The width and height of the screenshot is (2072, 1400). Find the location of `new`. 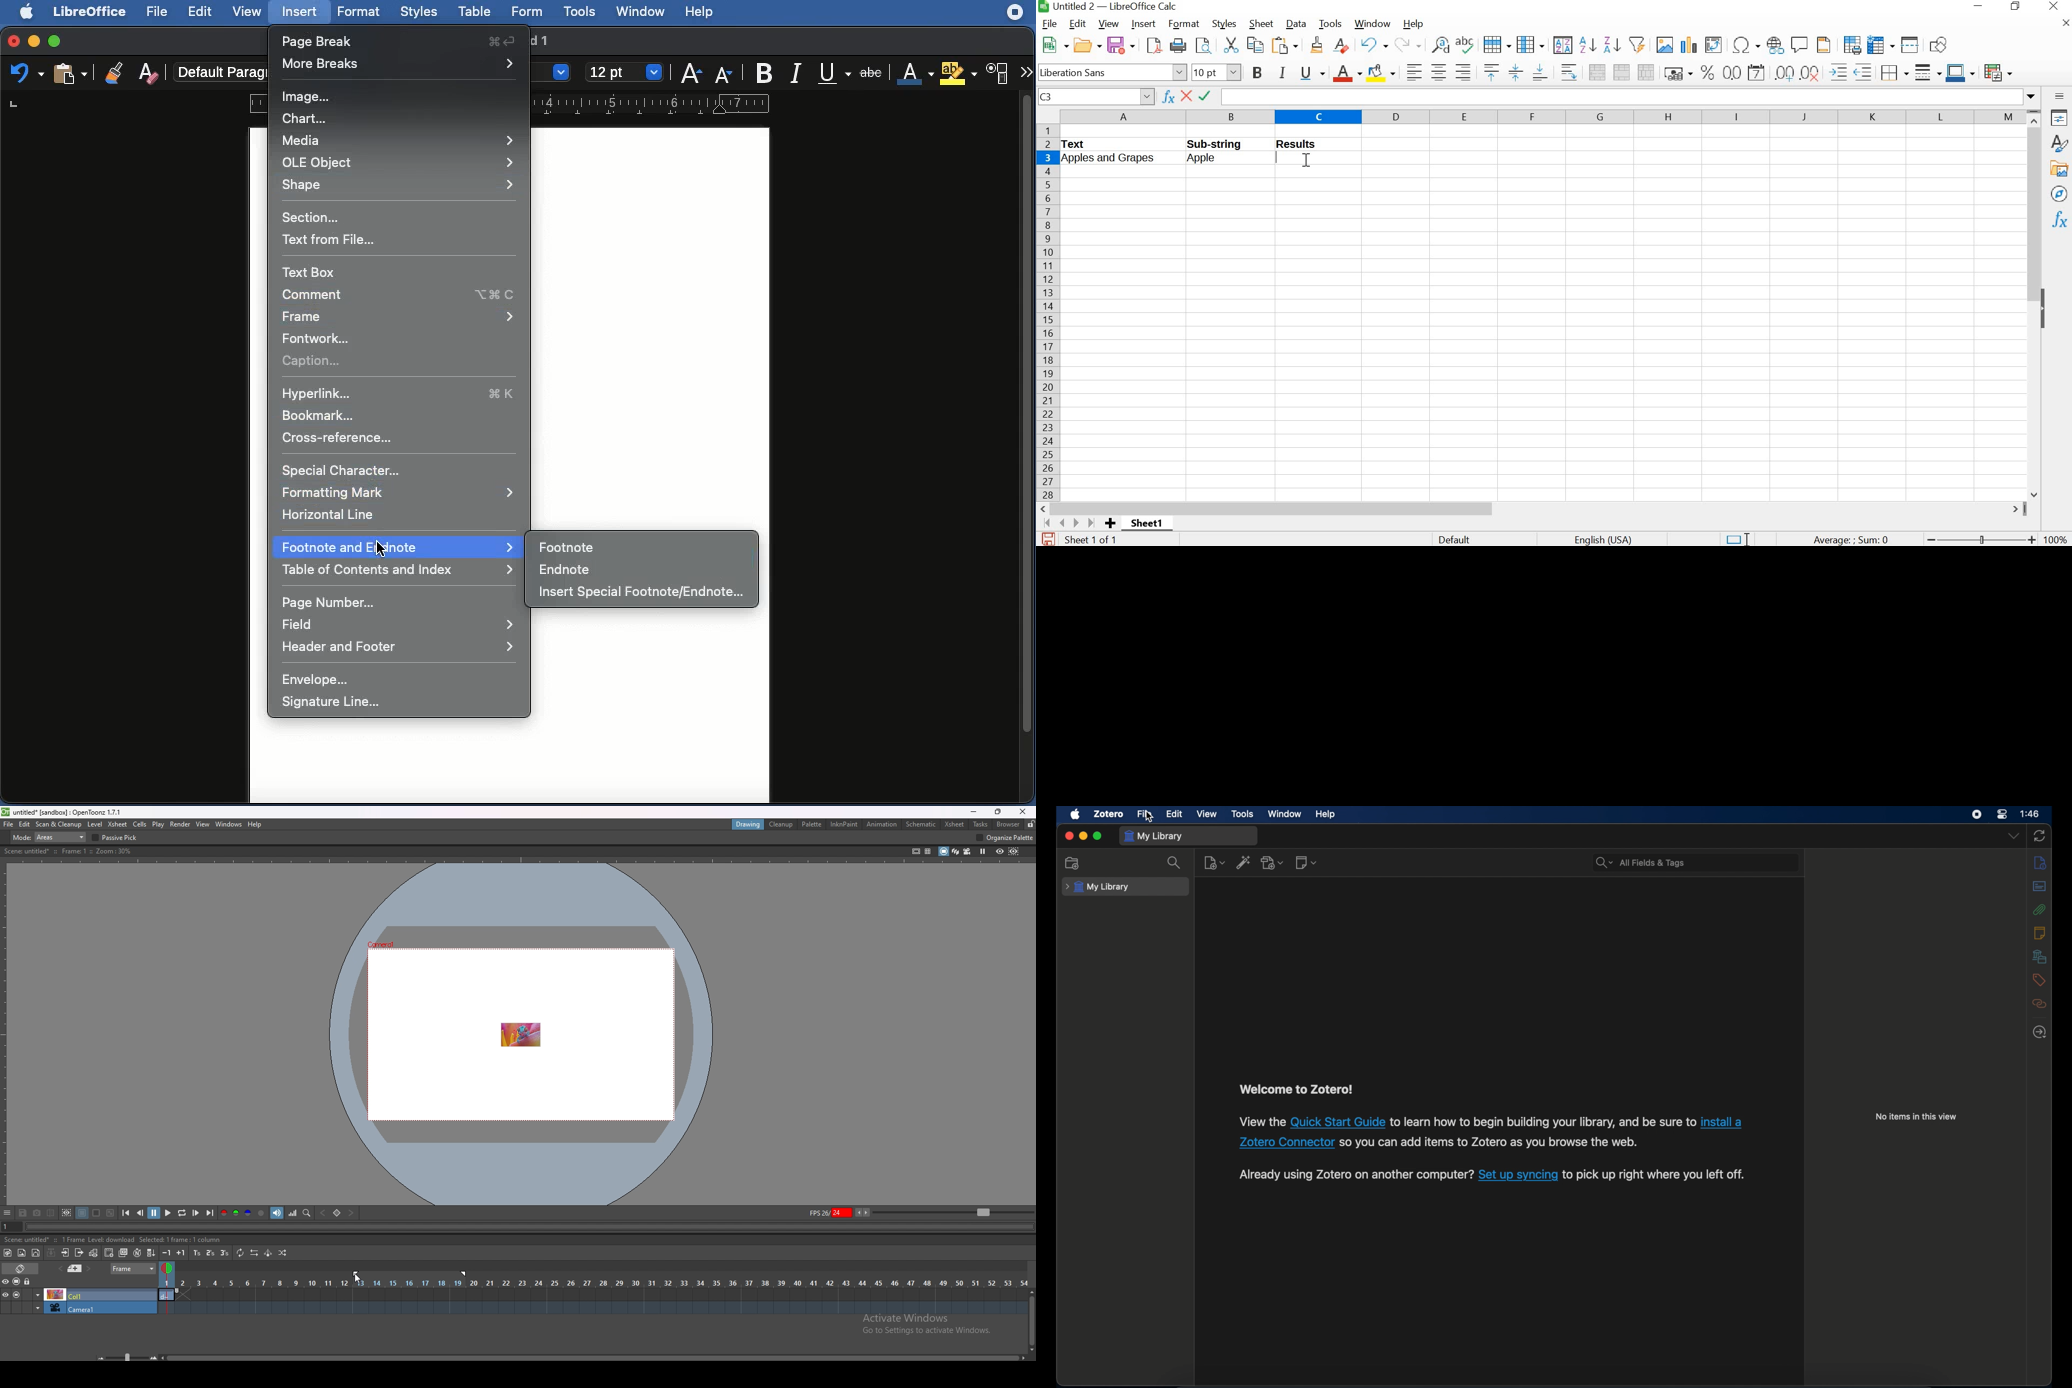

new is located at coordinates (1053, 44).